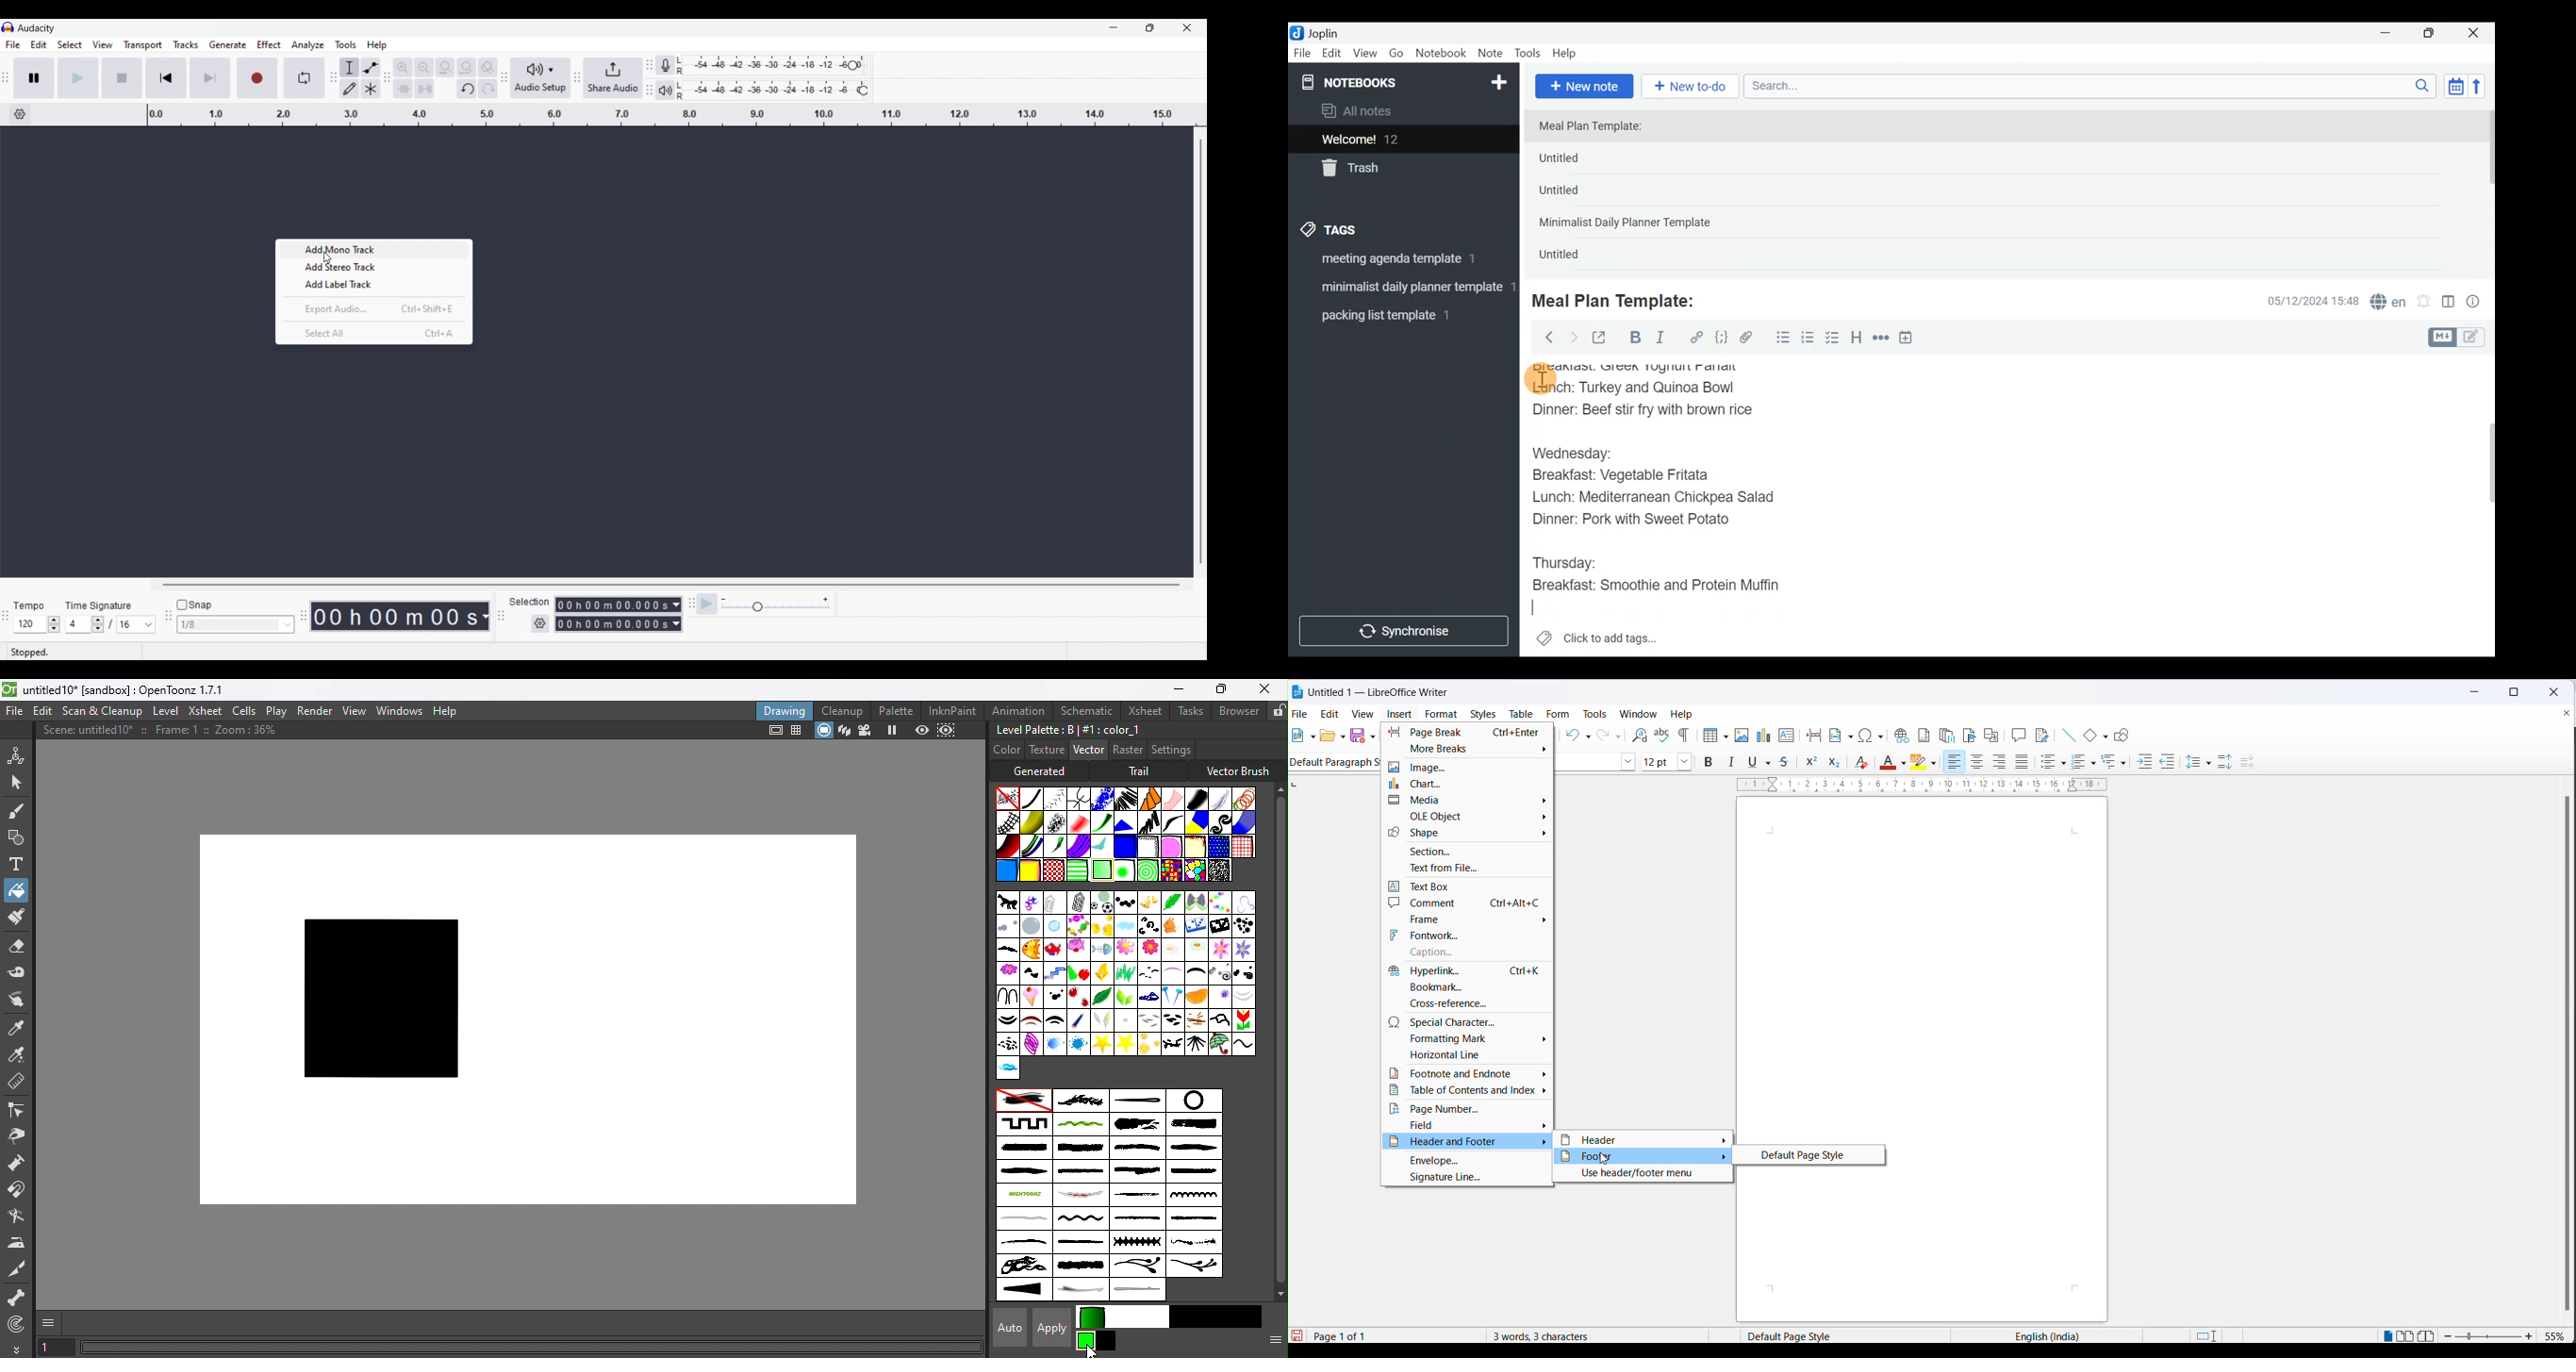  What do you see at coordinates (1276, 1042) in the screenshot?
I see `vertical scroll bar` at bounding box center [1276, 1042].